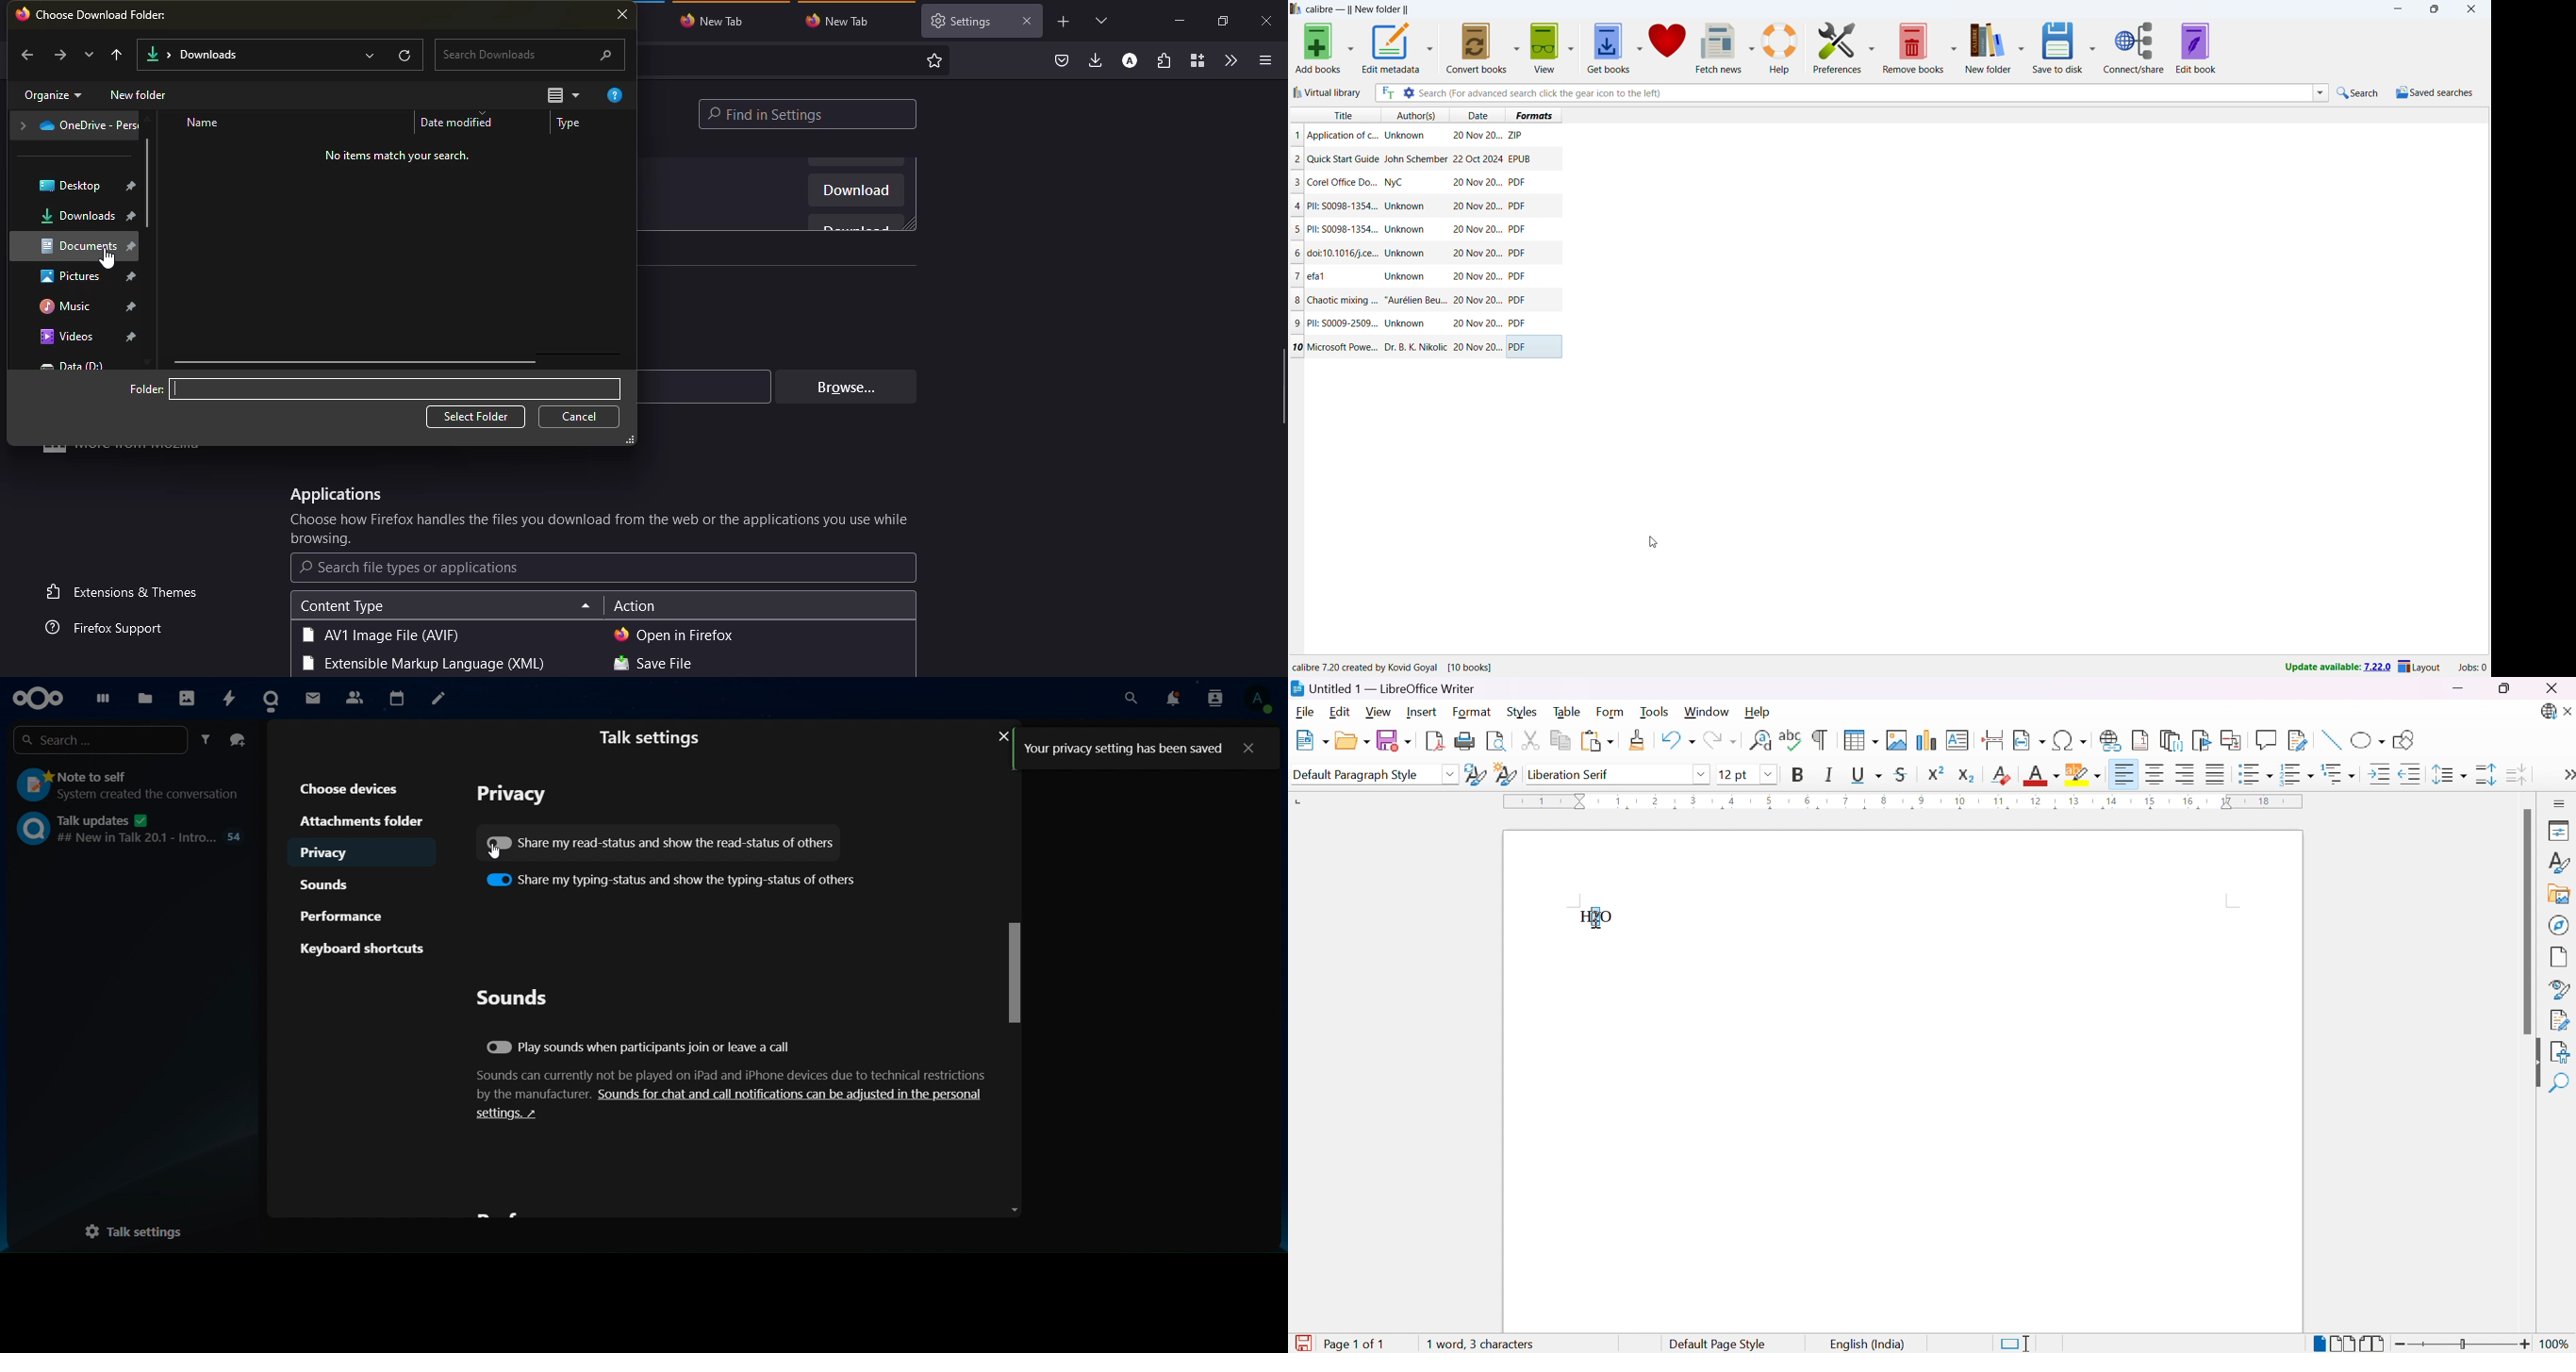 This screenshot has width=2576, height=1372. Describe the element at coordinates (1477, 159) in the screenshot. I see `22 Oct 2024` at that location.